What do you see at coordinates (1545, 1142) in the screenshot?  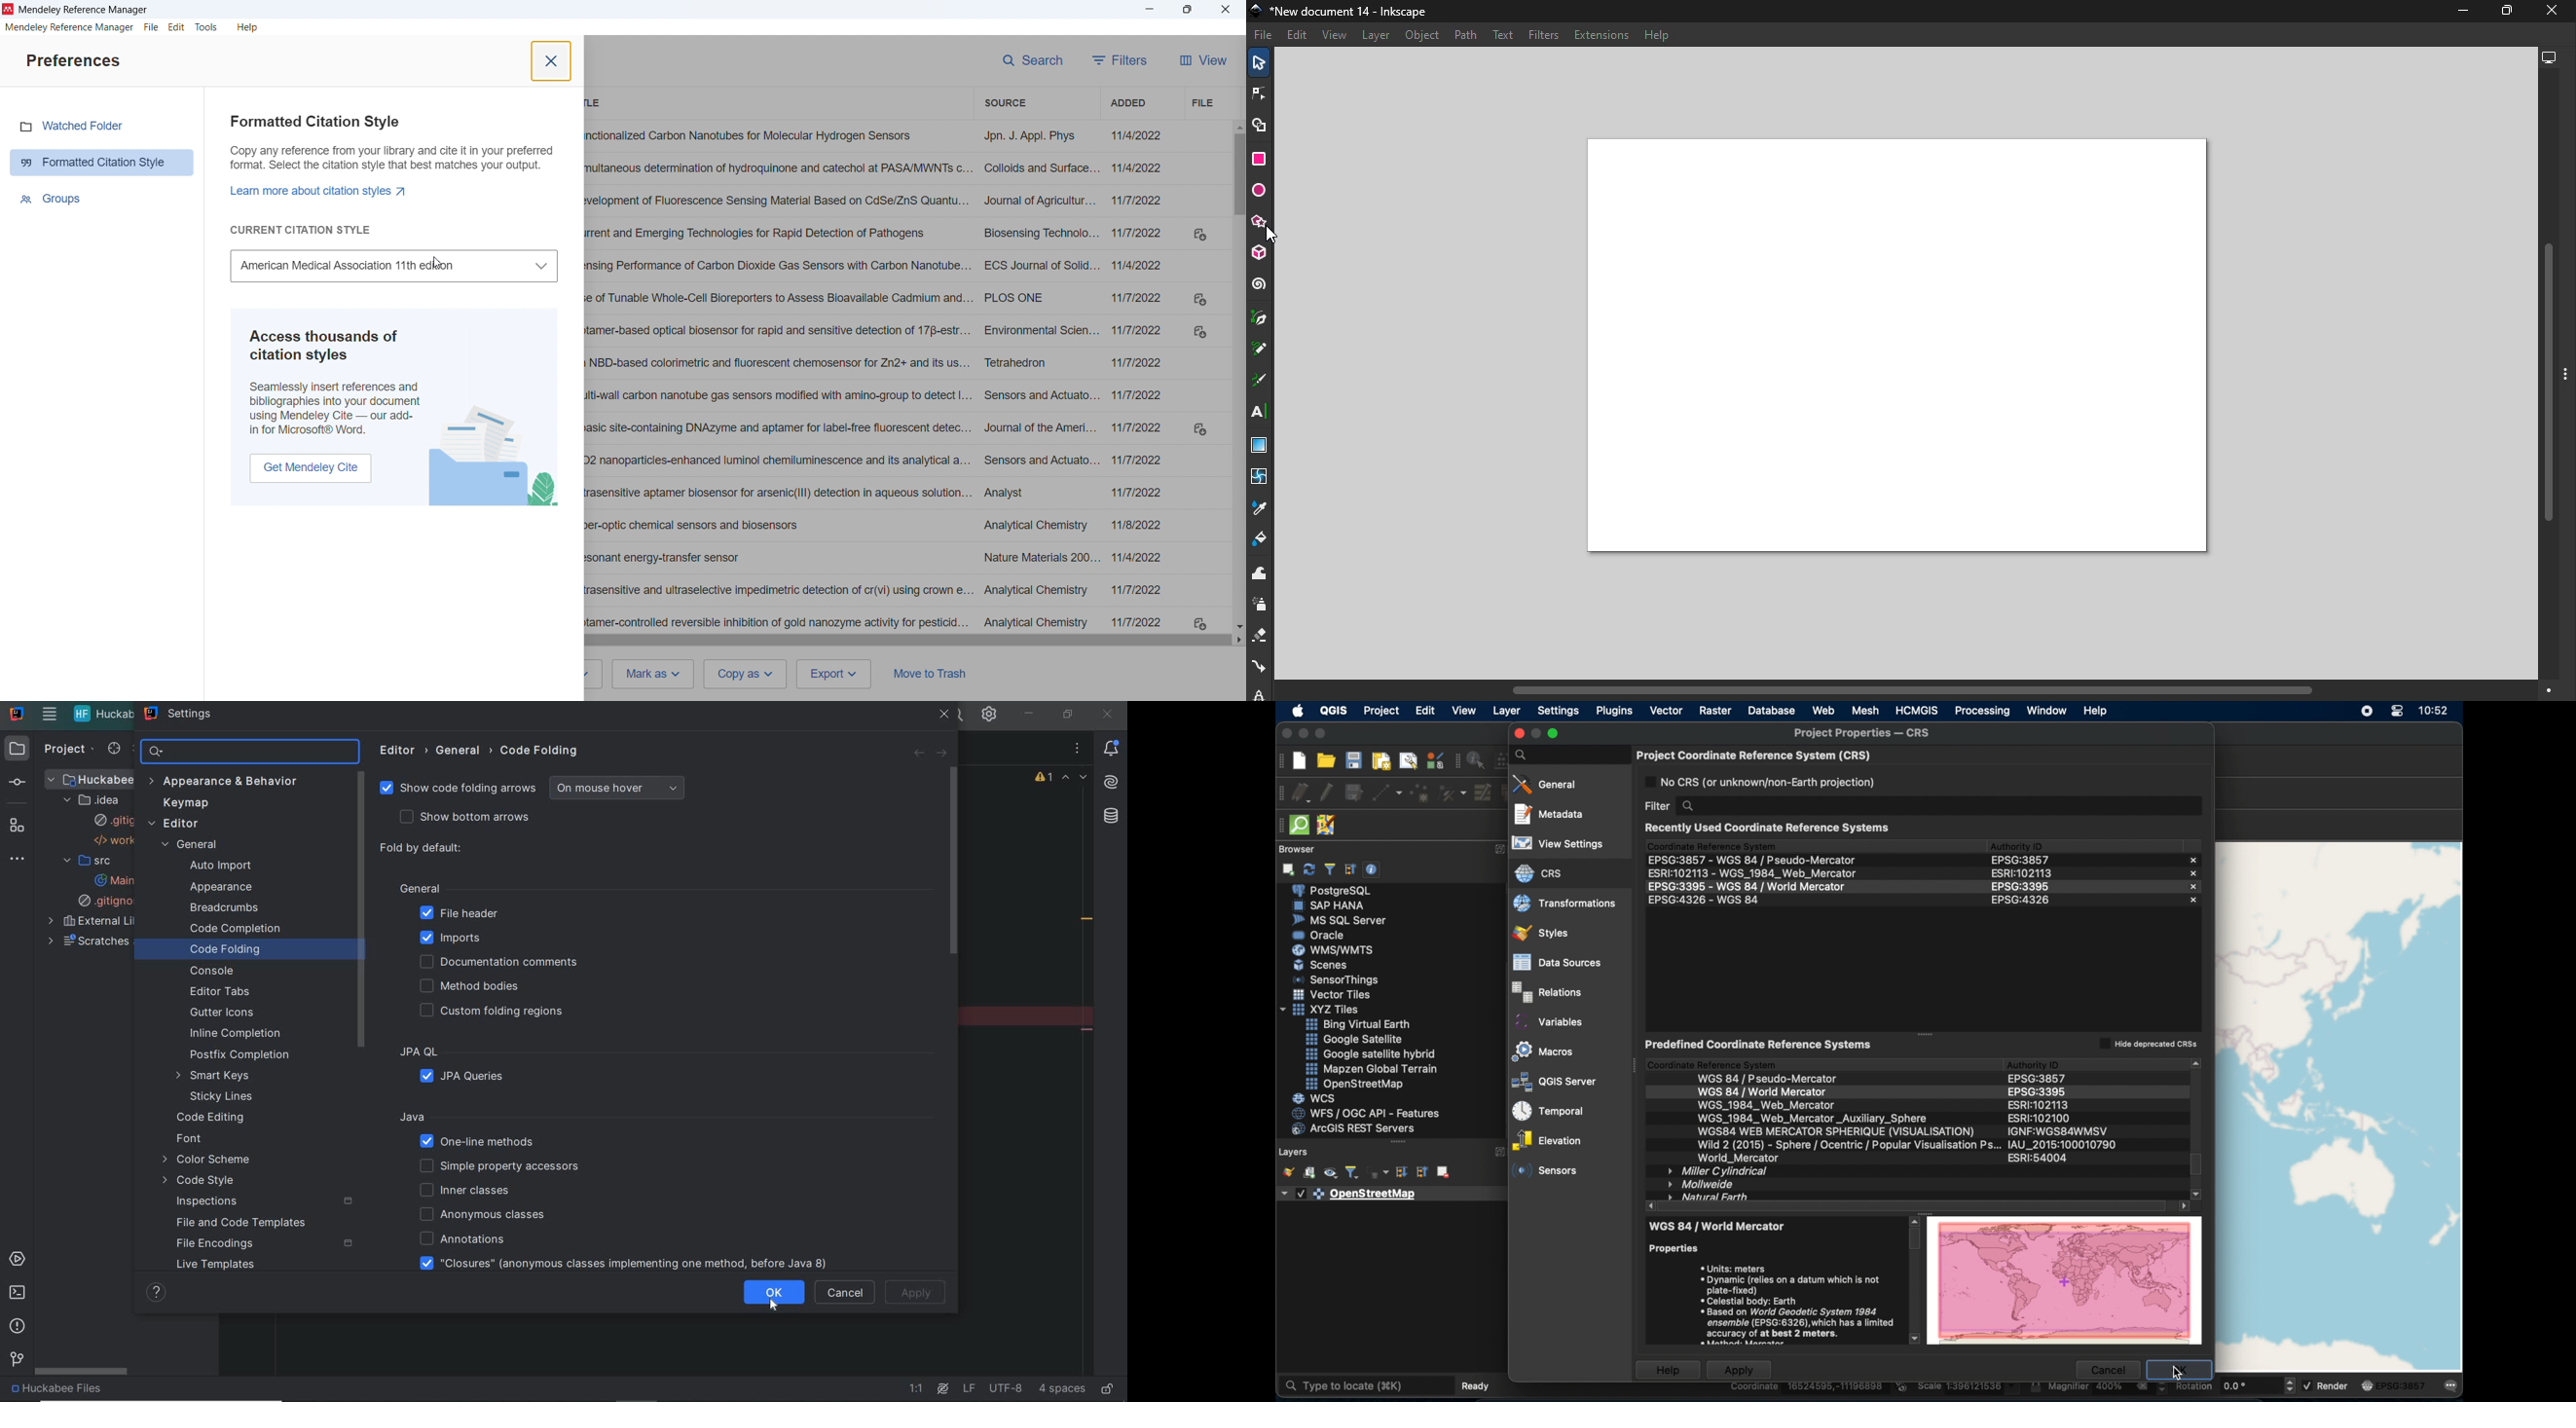 I see `elevation` at bounding box center [1545, 1142].